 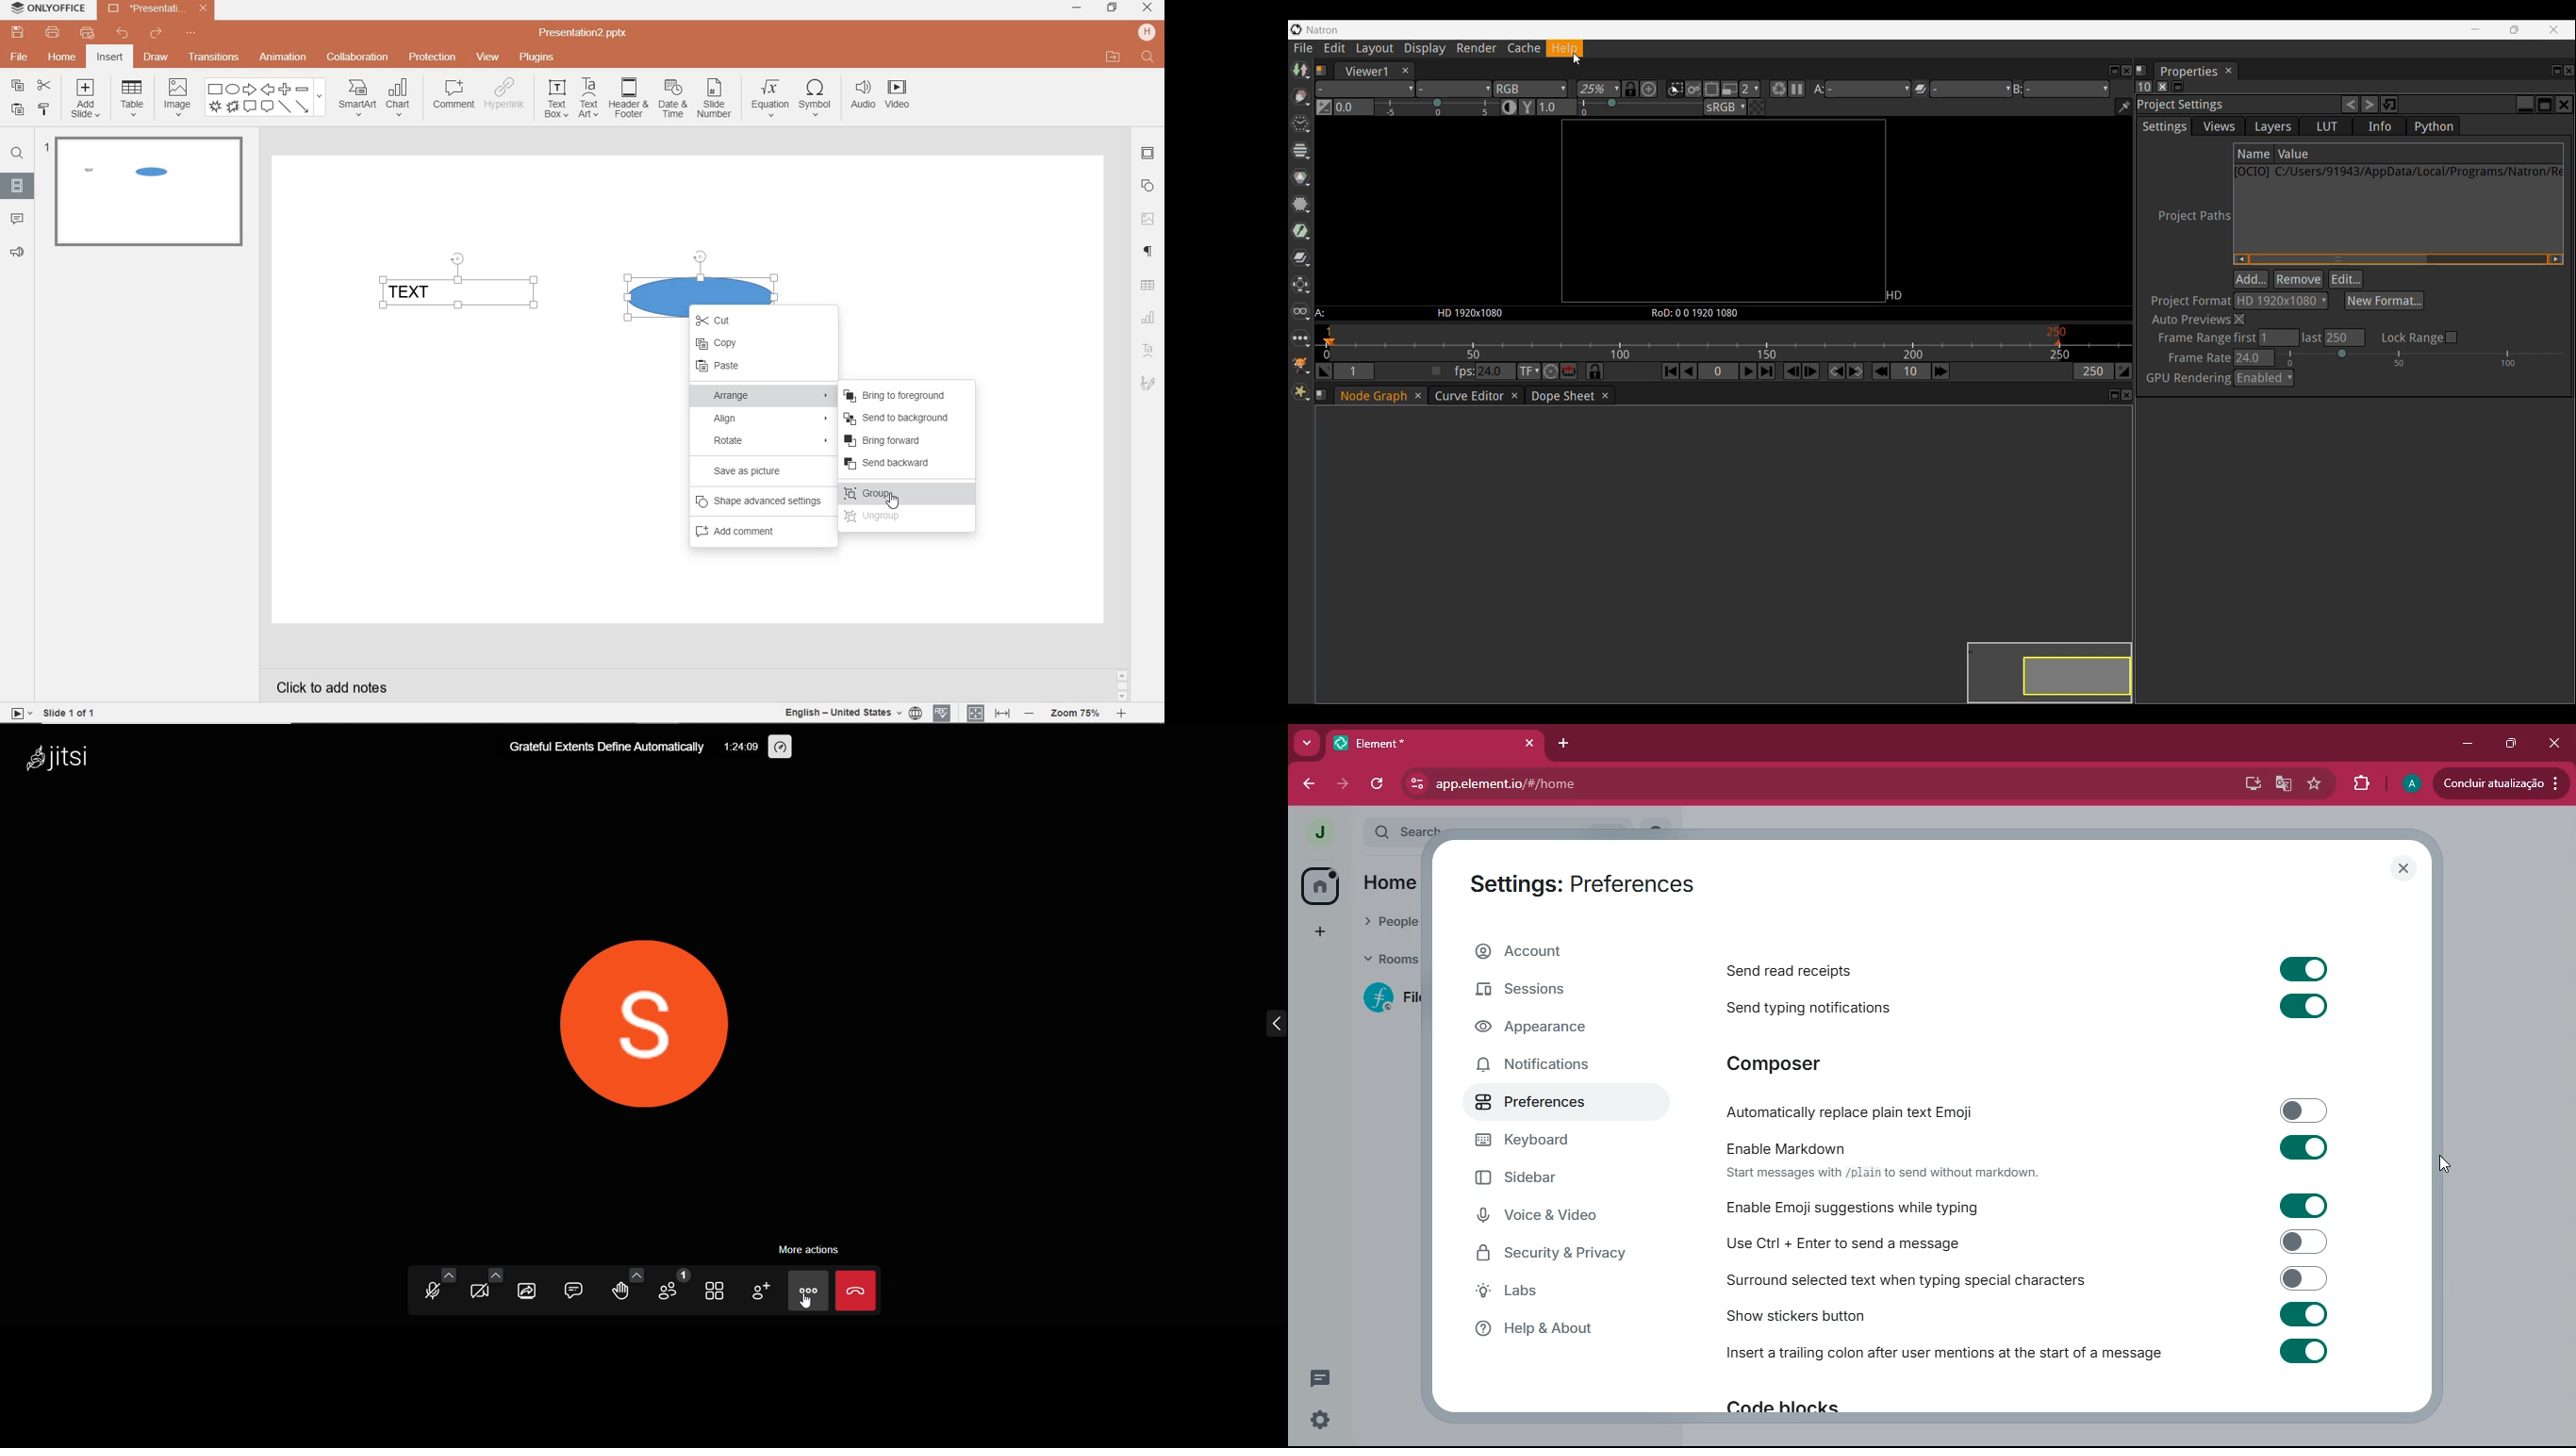 I want to click on ROTATE, so click(x=766, y=441).